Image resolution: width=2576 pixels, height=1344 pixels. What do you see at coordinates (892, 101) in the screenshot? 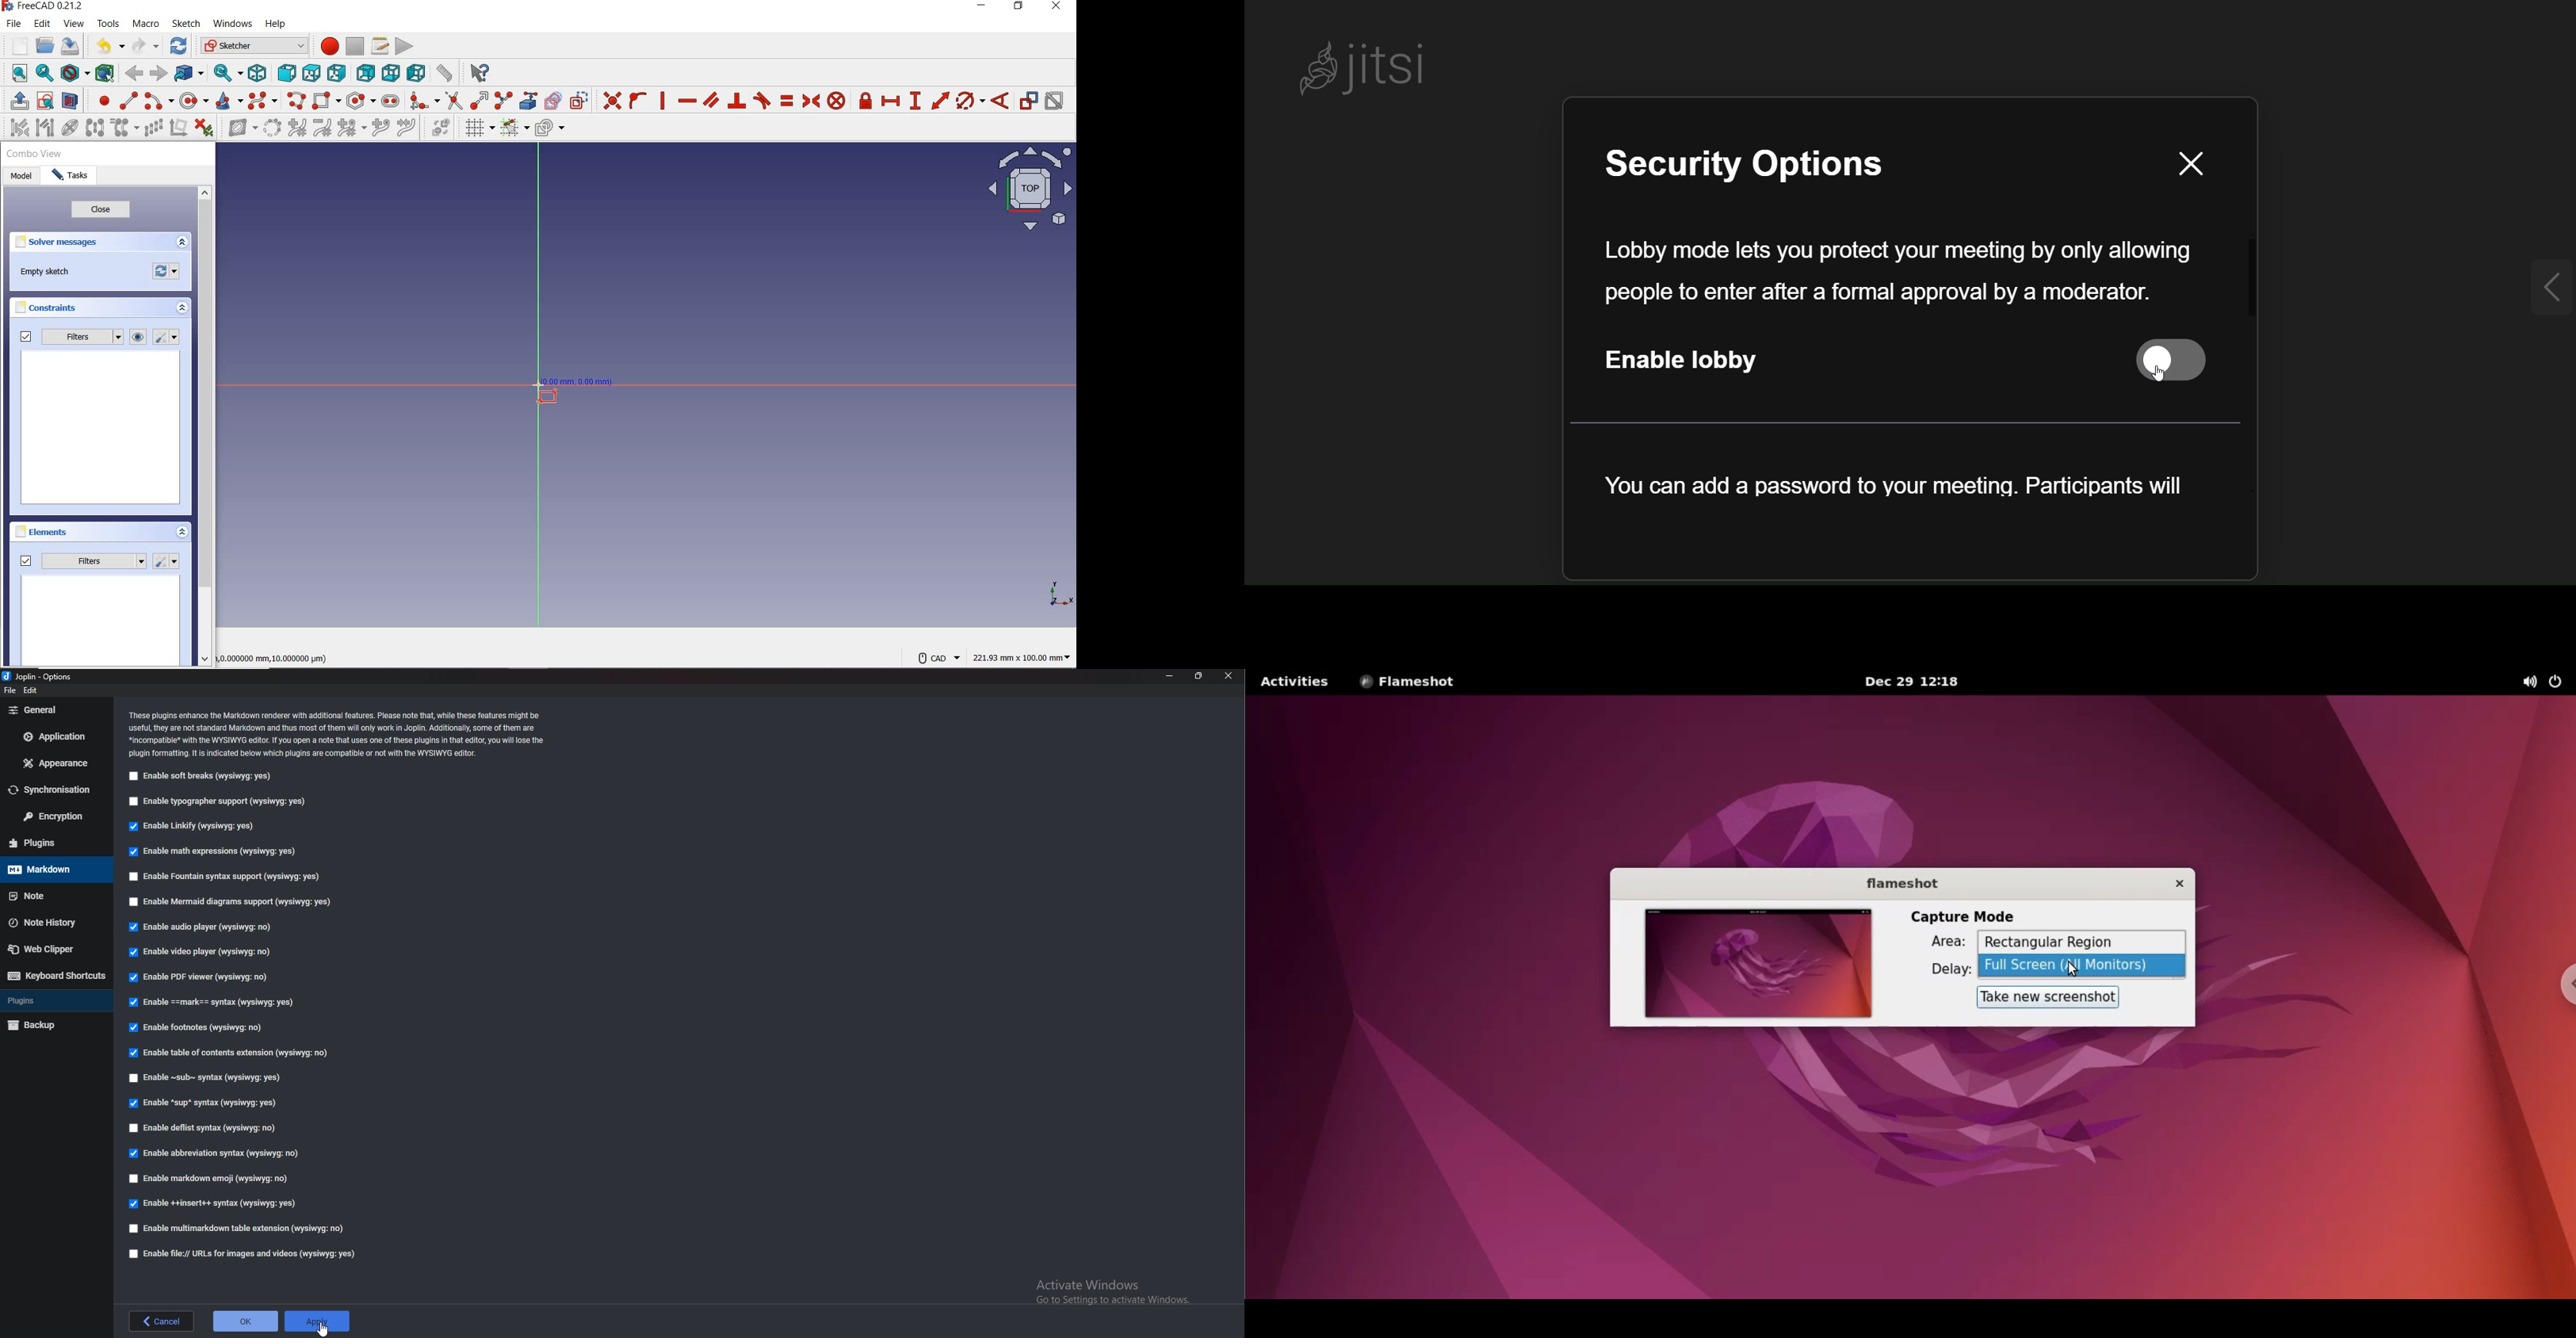
I see `constrain horizontal ditance` at bounding box center [892, 101].